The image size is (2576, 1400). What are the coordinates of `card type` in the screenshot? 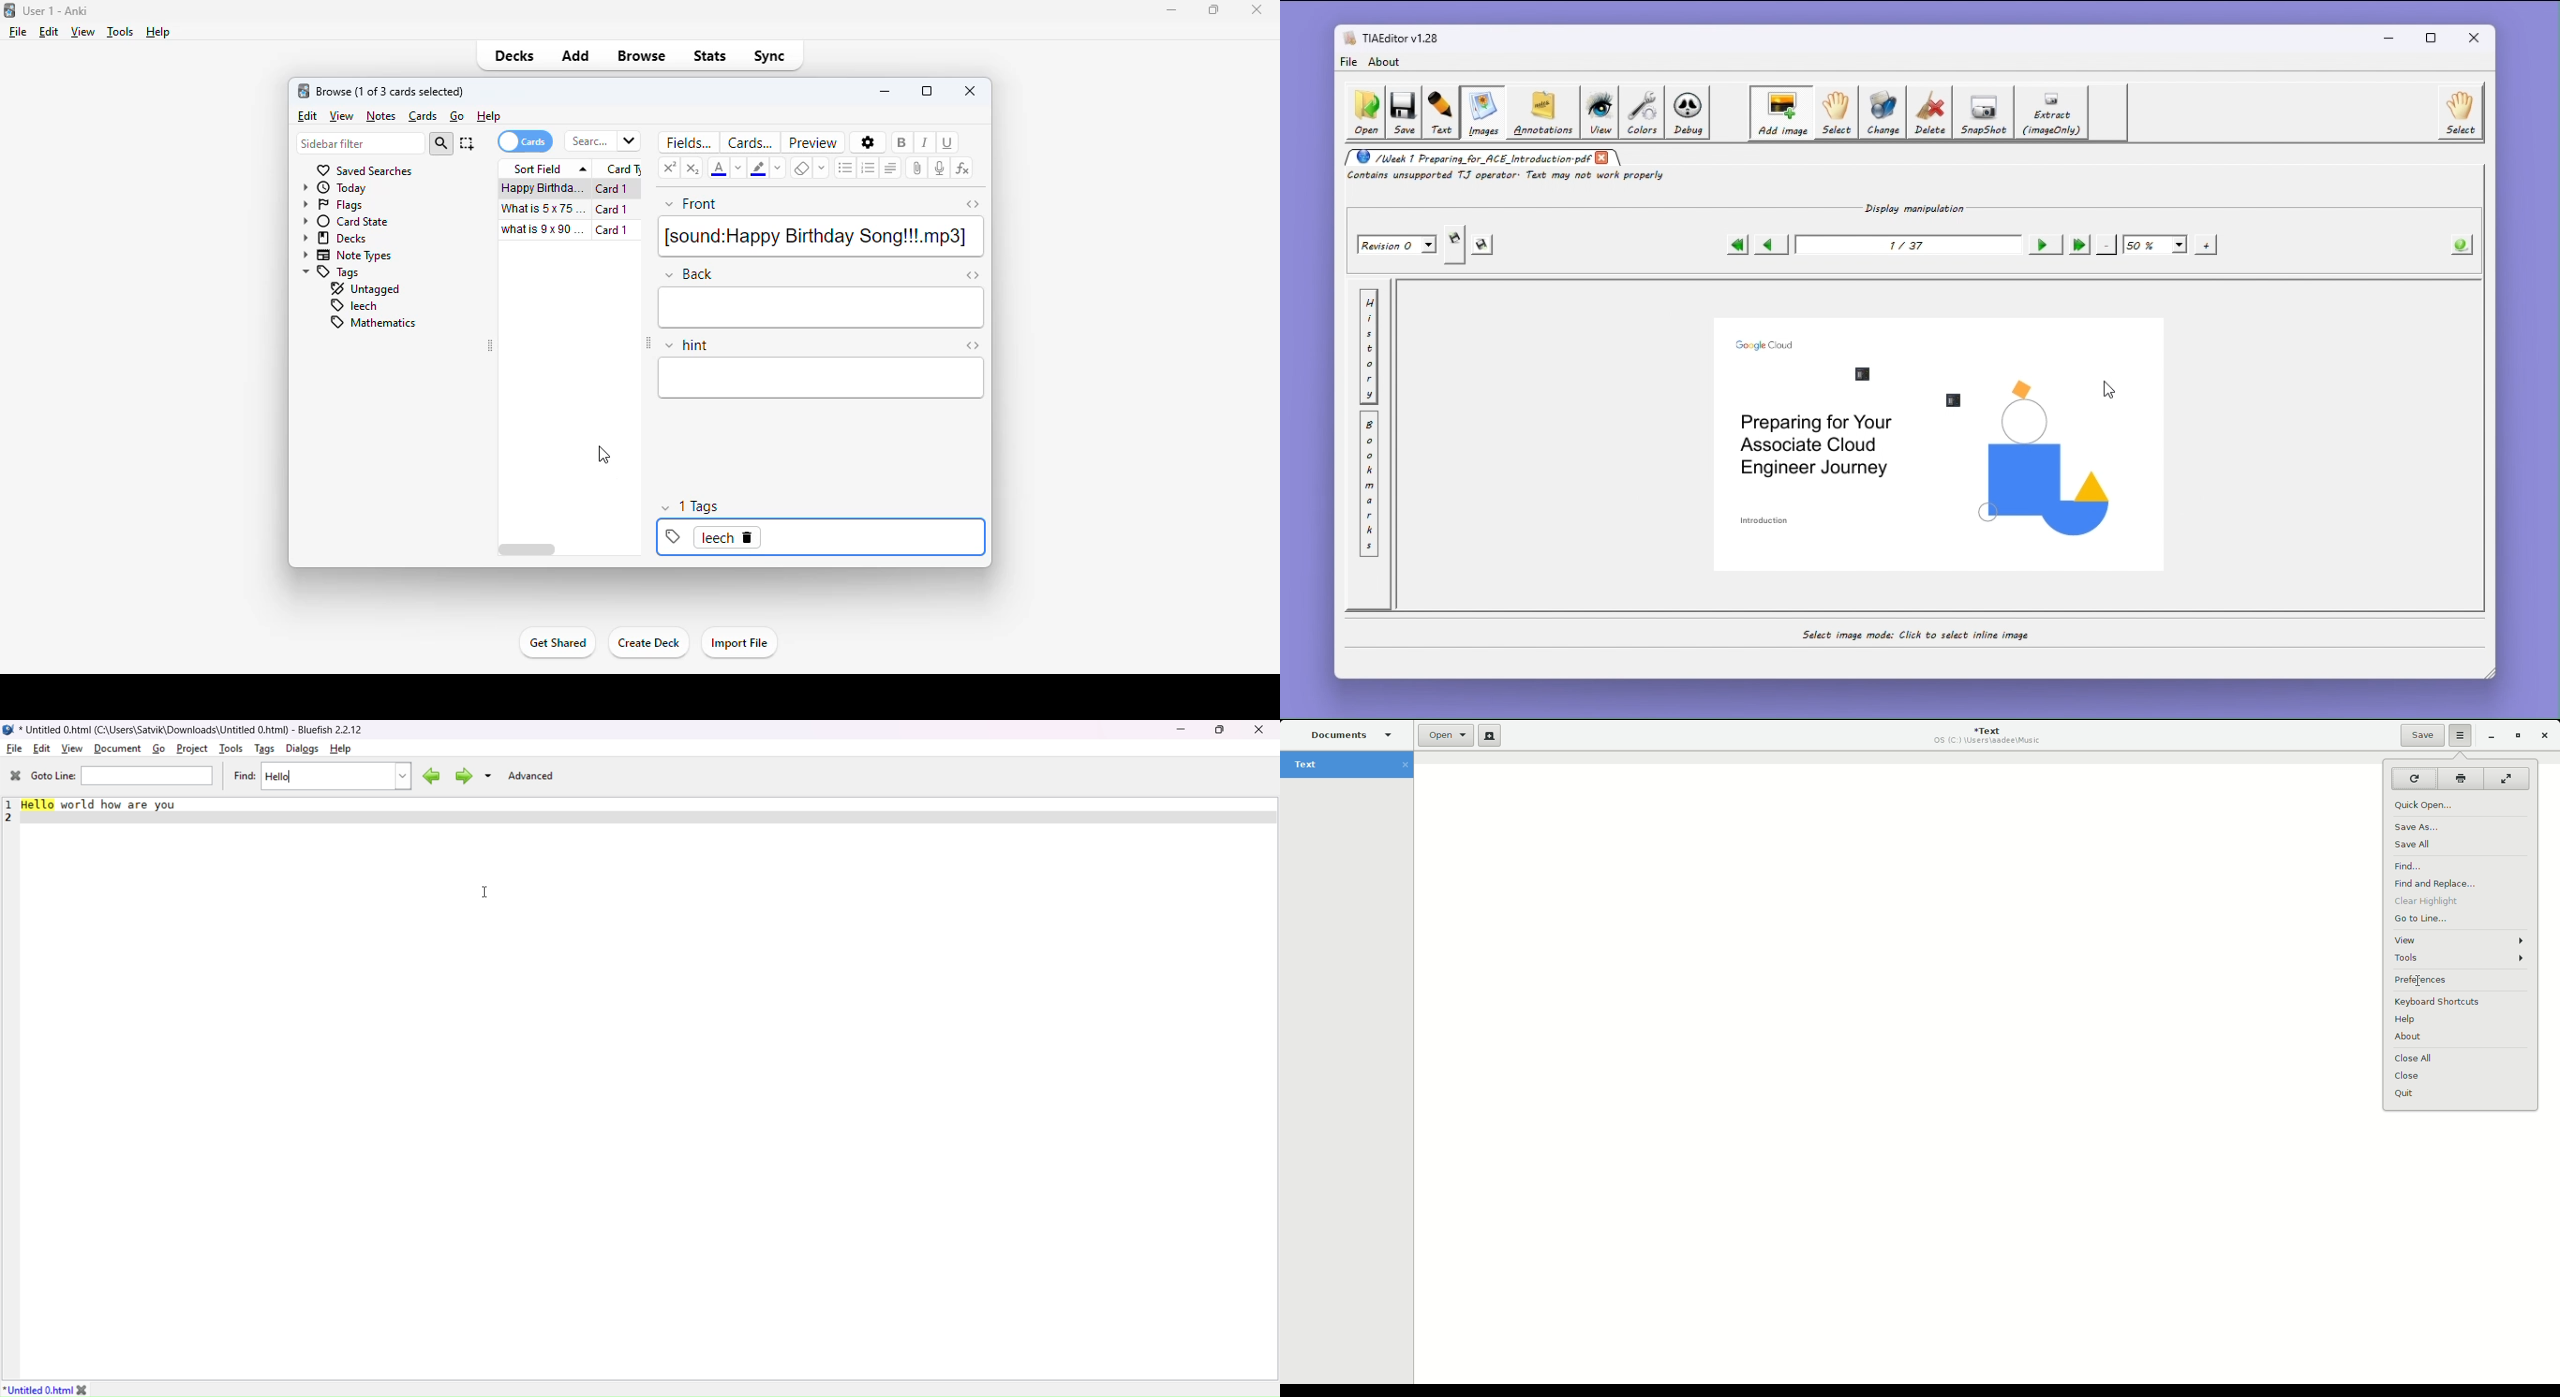 It's located at (621, 170).